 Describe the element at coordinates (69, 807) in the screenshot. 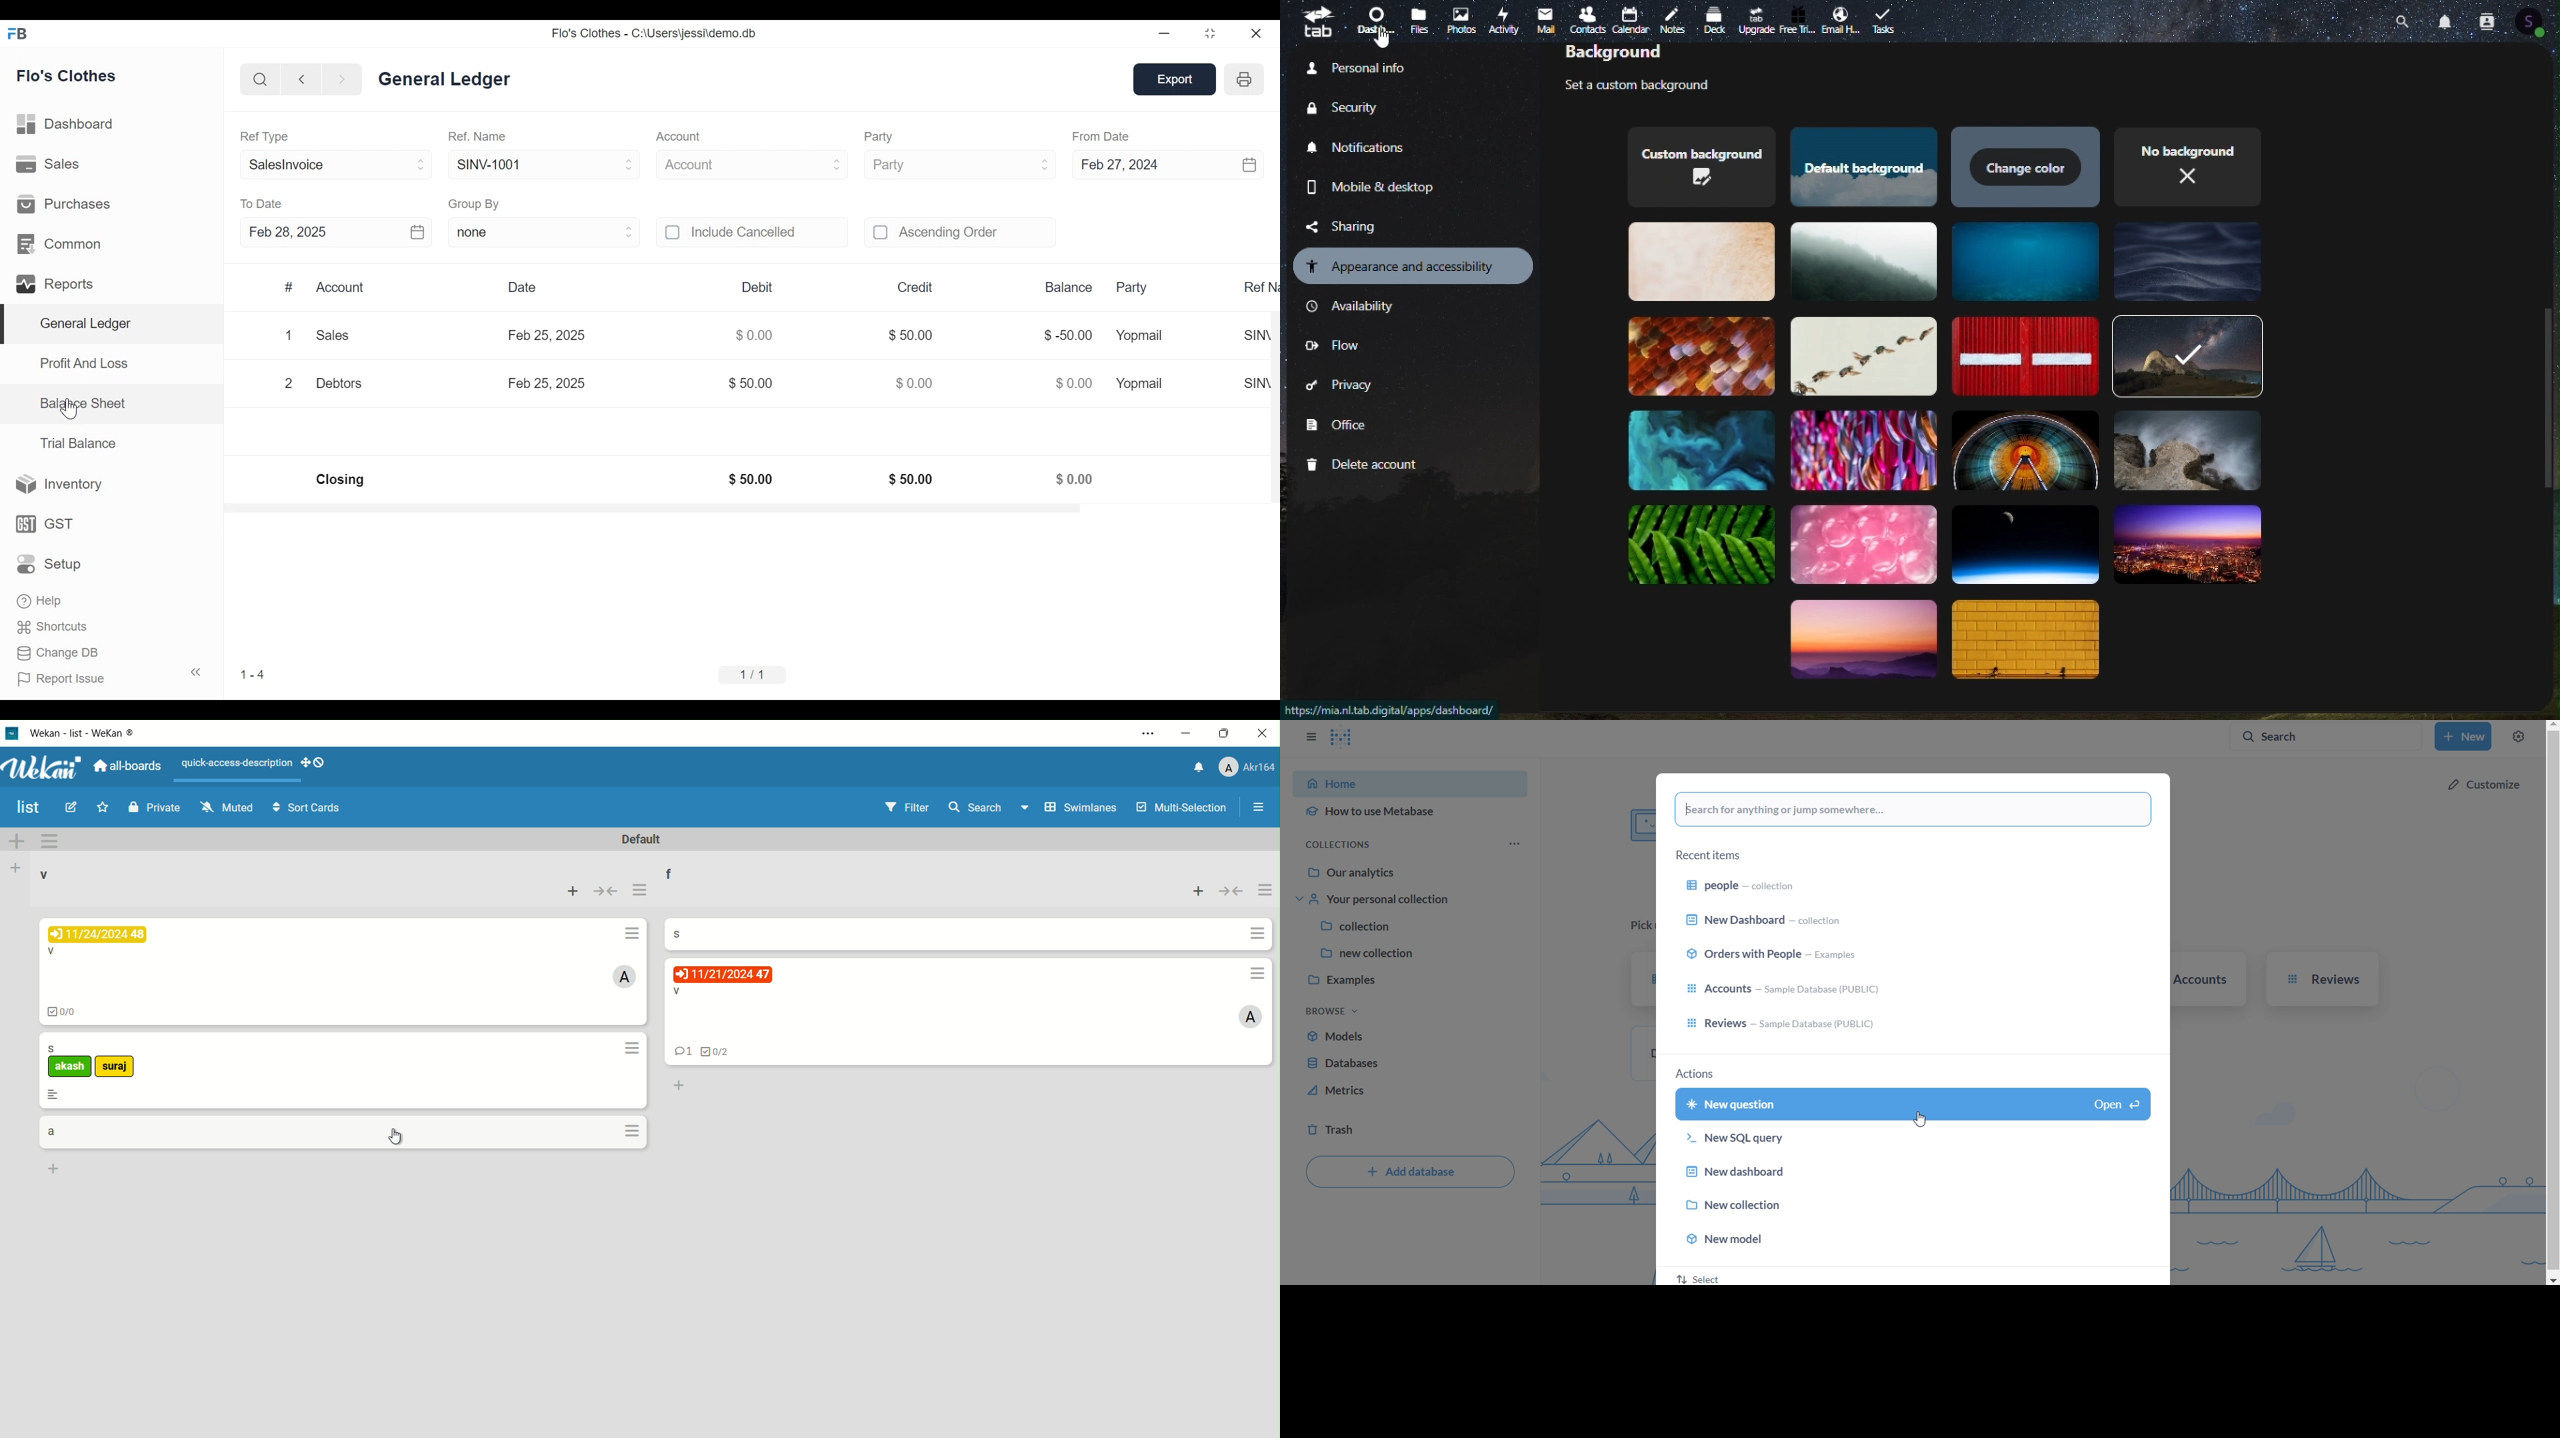

I see `edit` at that location.